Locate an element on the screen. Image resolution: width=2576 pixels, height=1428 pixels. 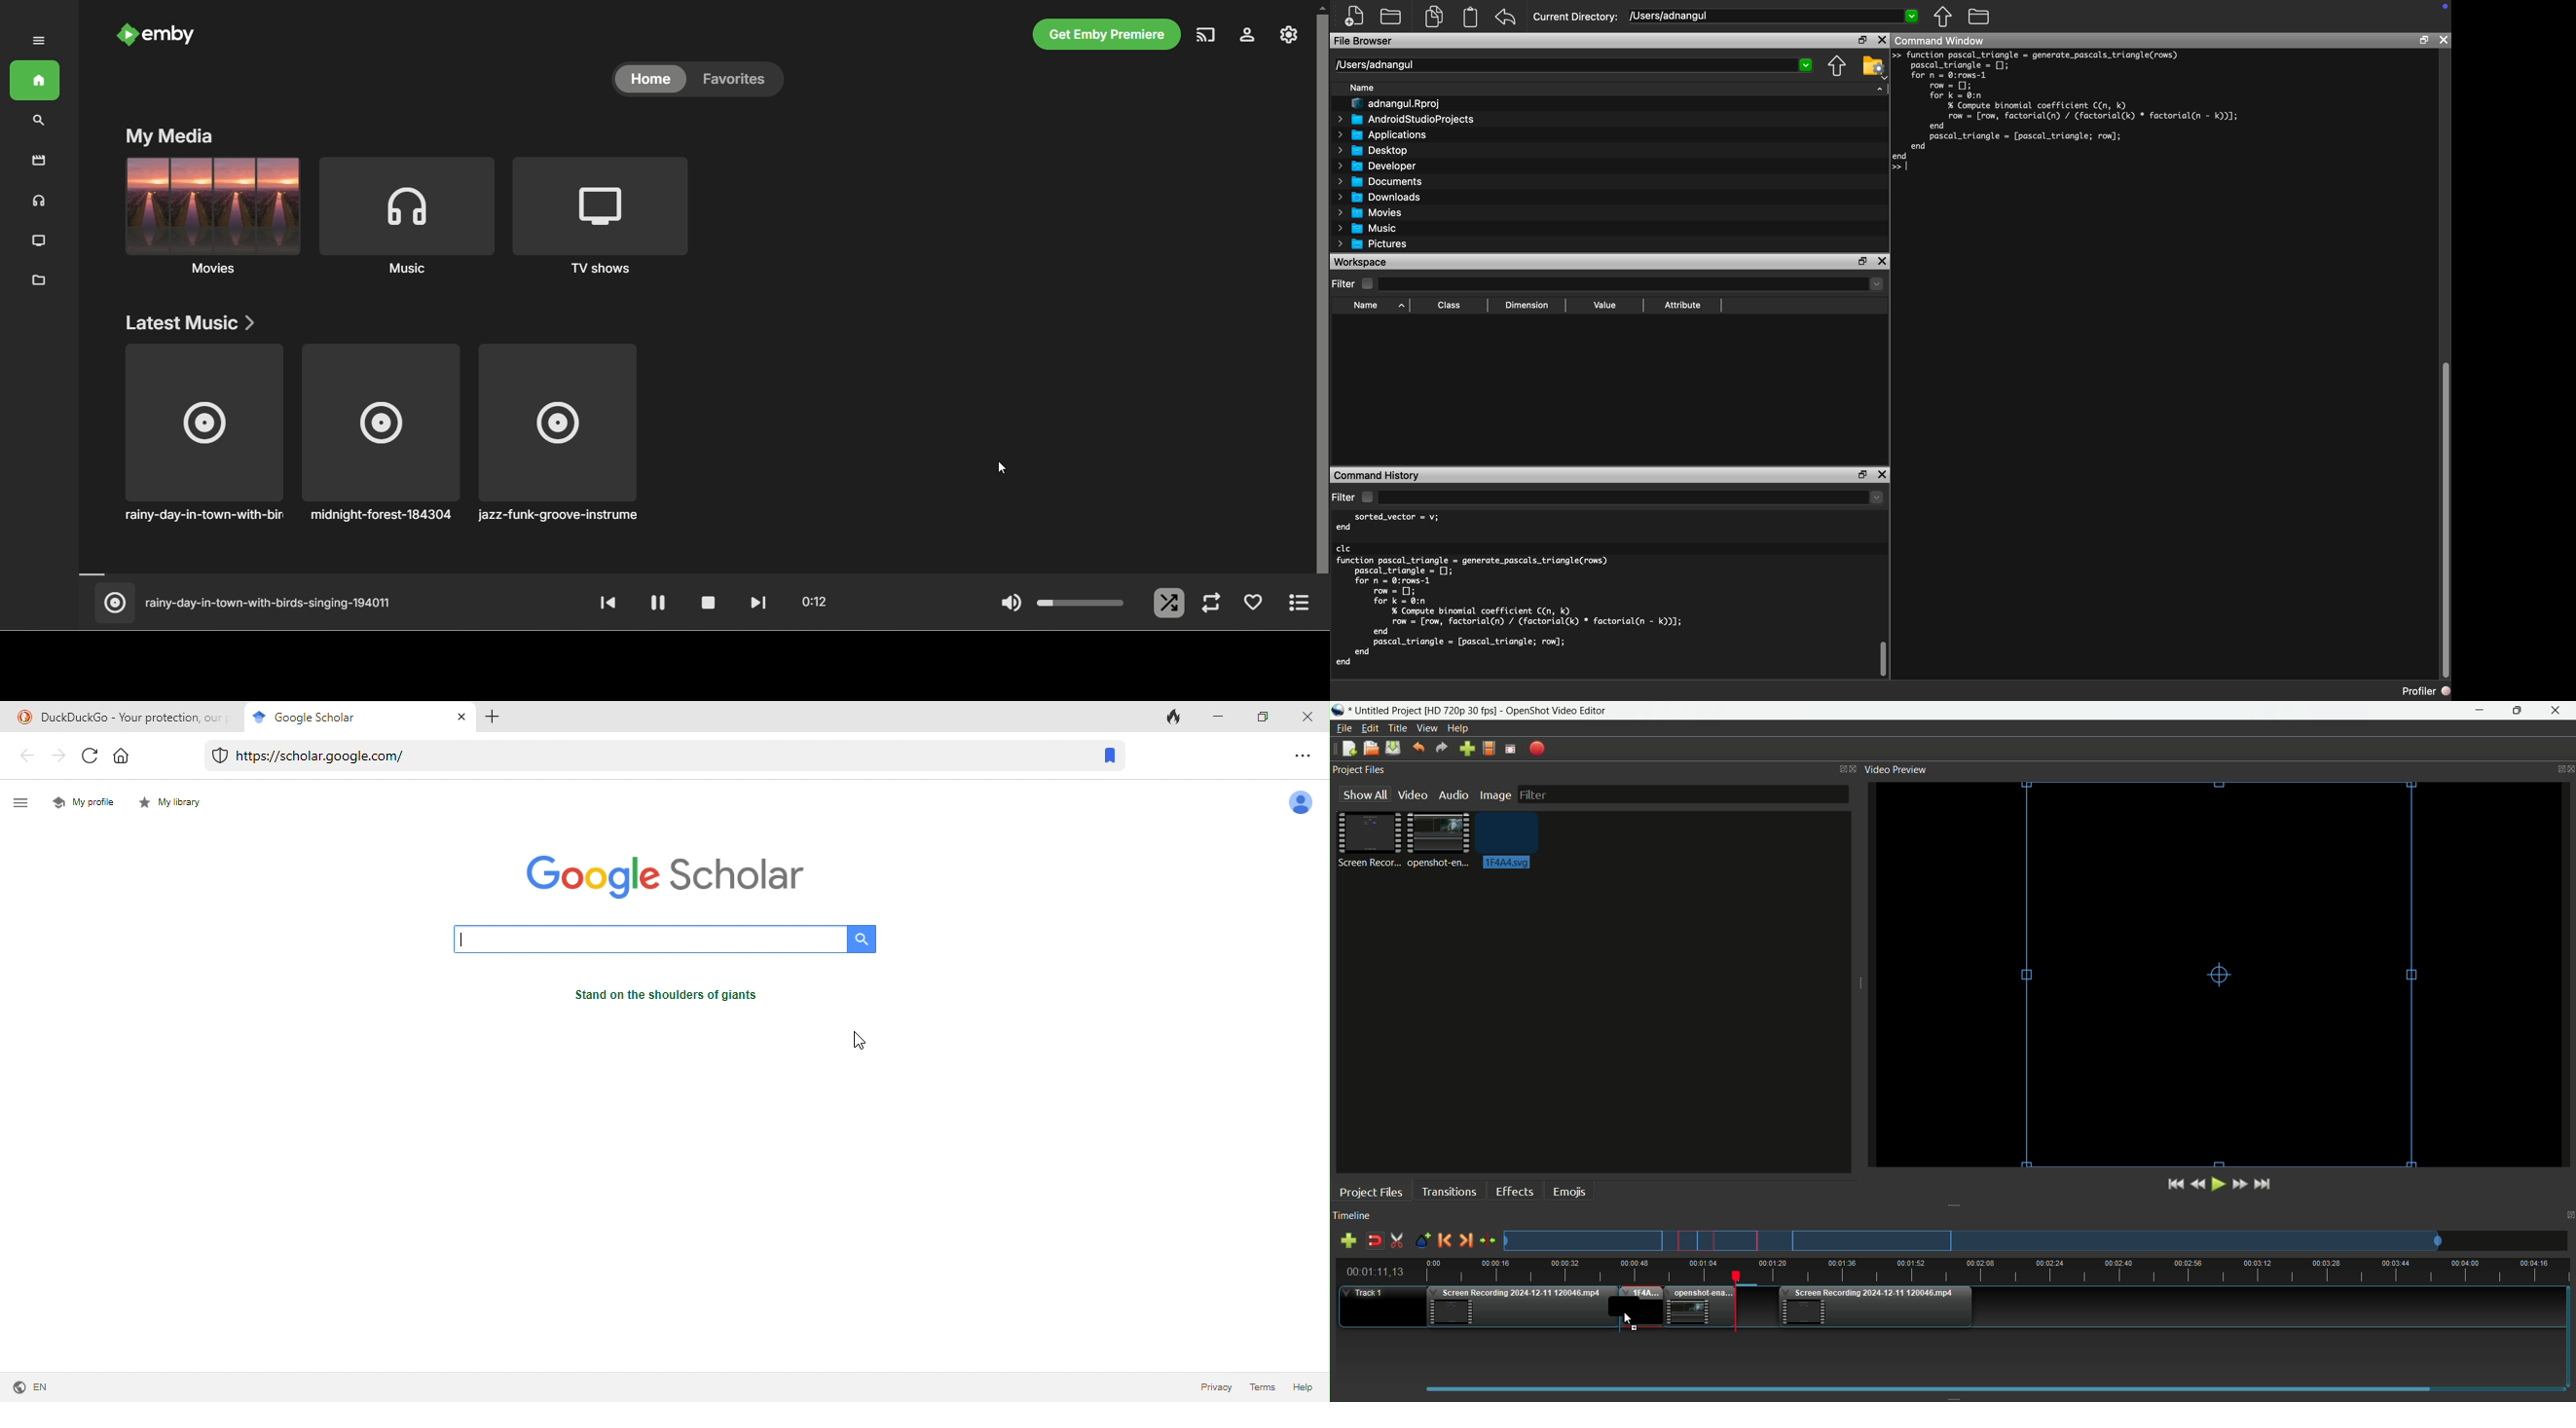
search bar is located at coordinates (651, 941).